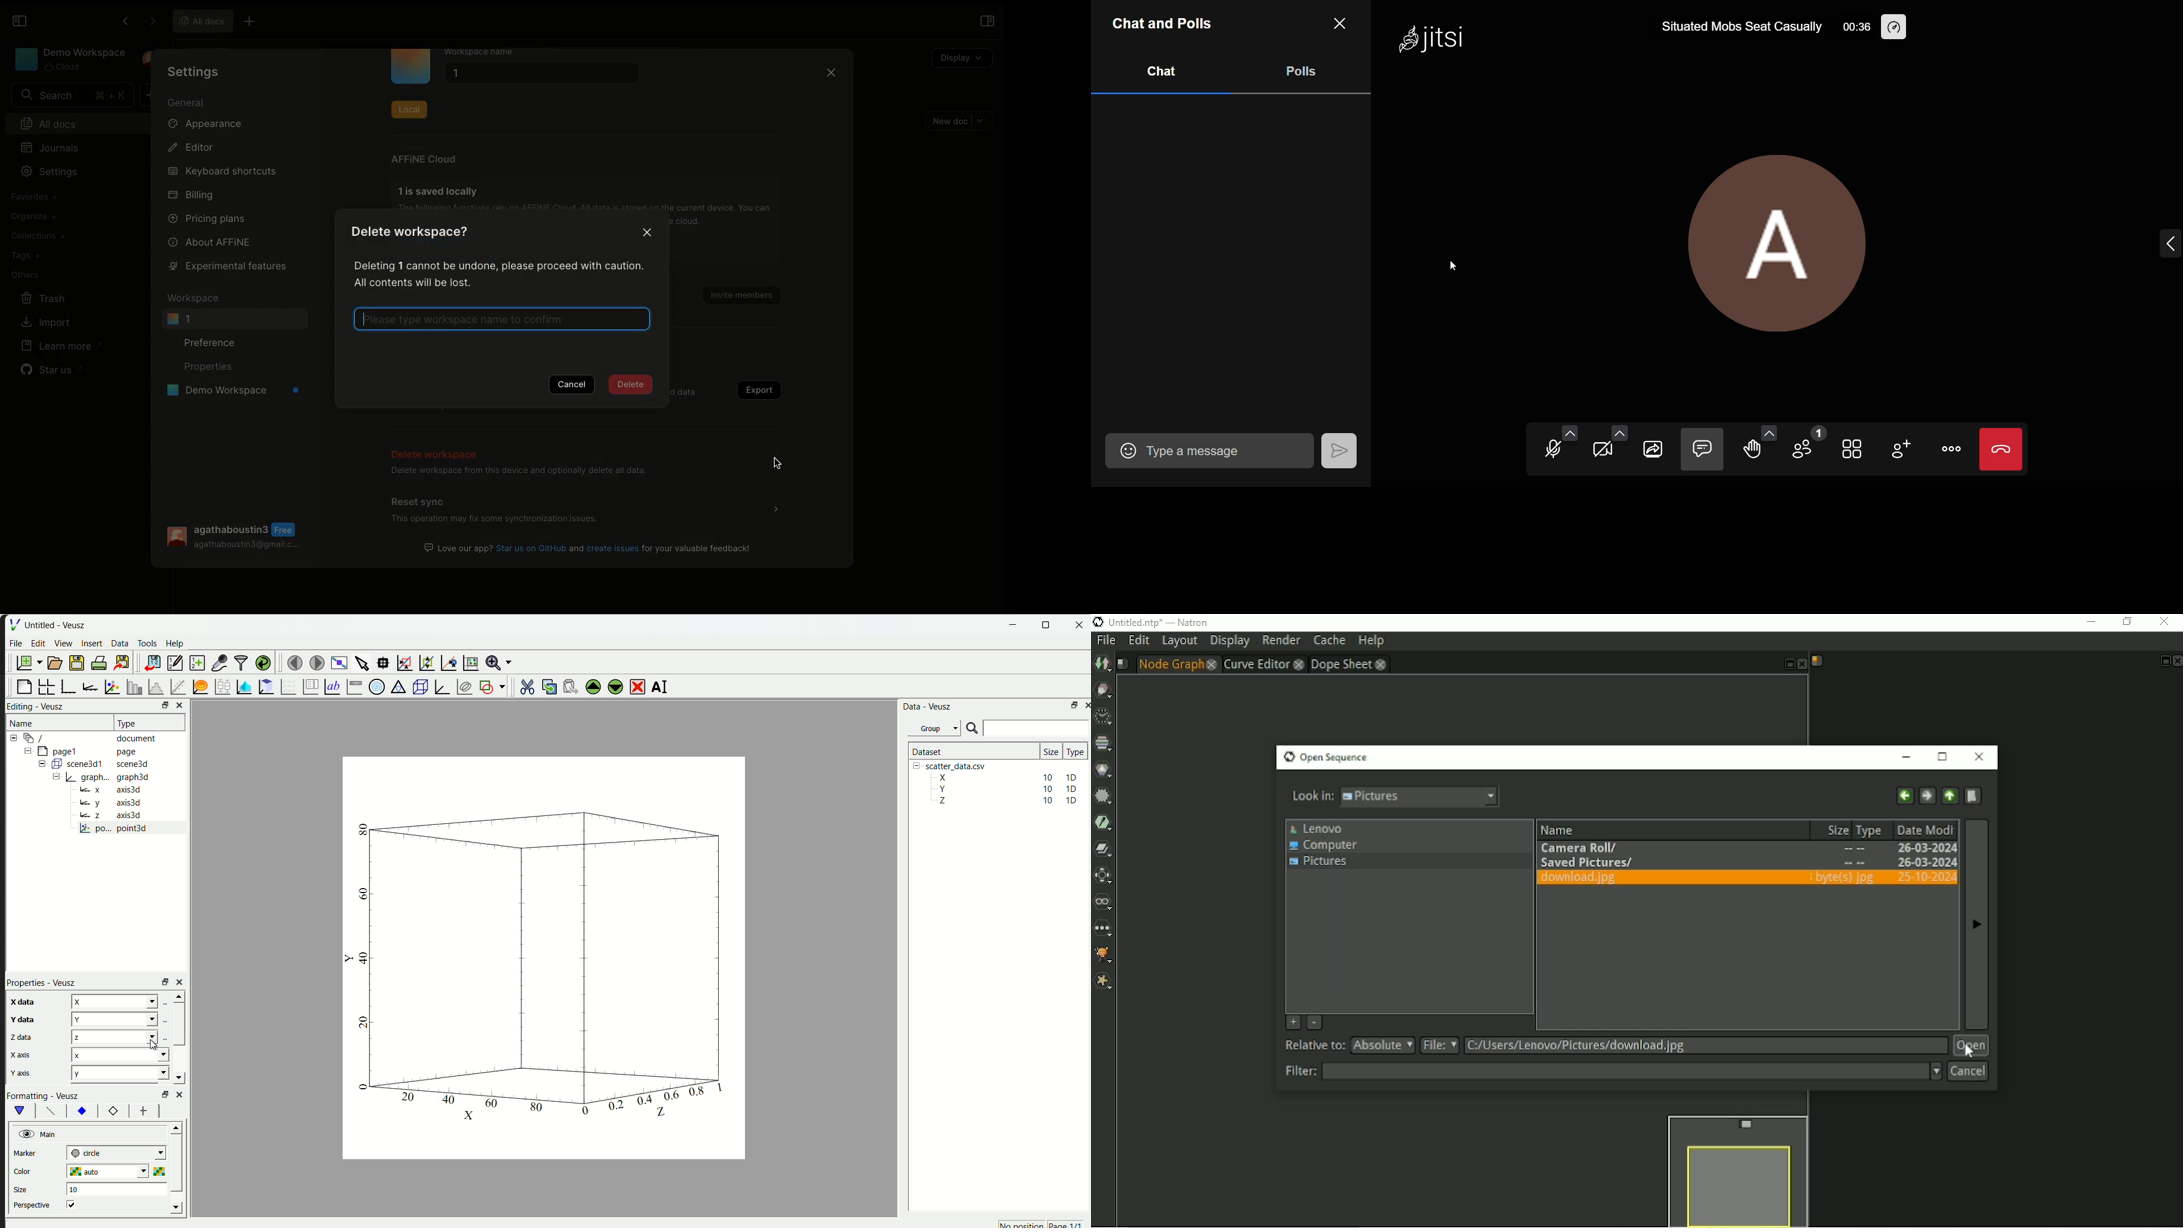  What do you see at coordinates (20, 706) in the screenshot?
I see `Editing` at bounding box center [20, 706].